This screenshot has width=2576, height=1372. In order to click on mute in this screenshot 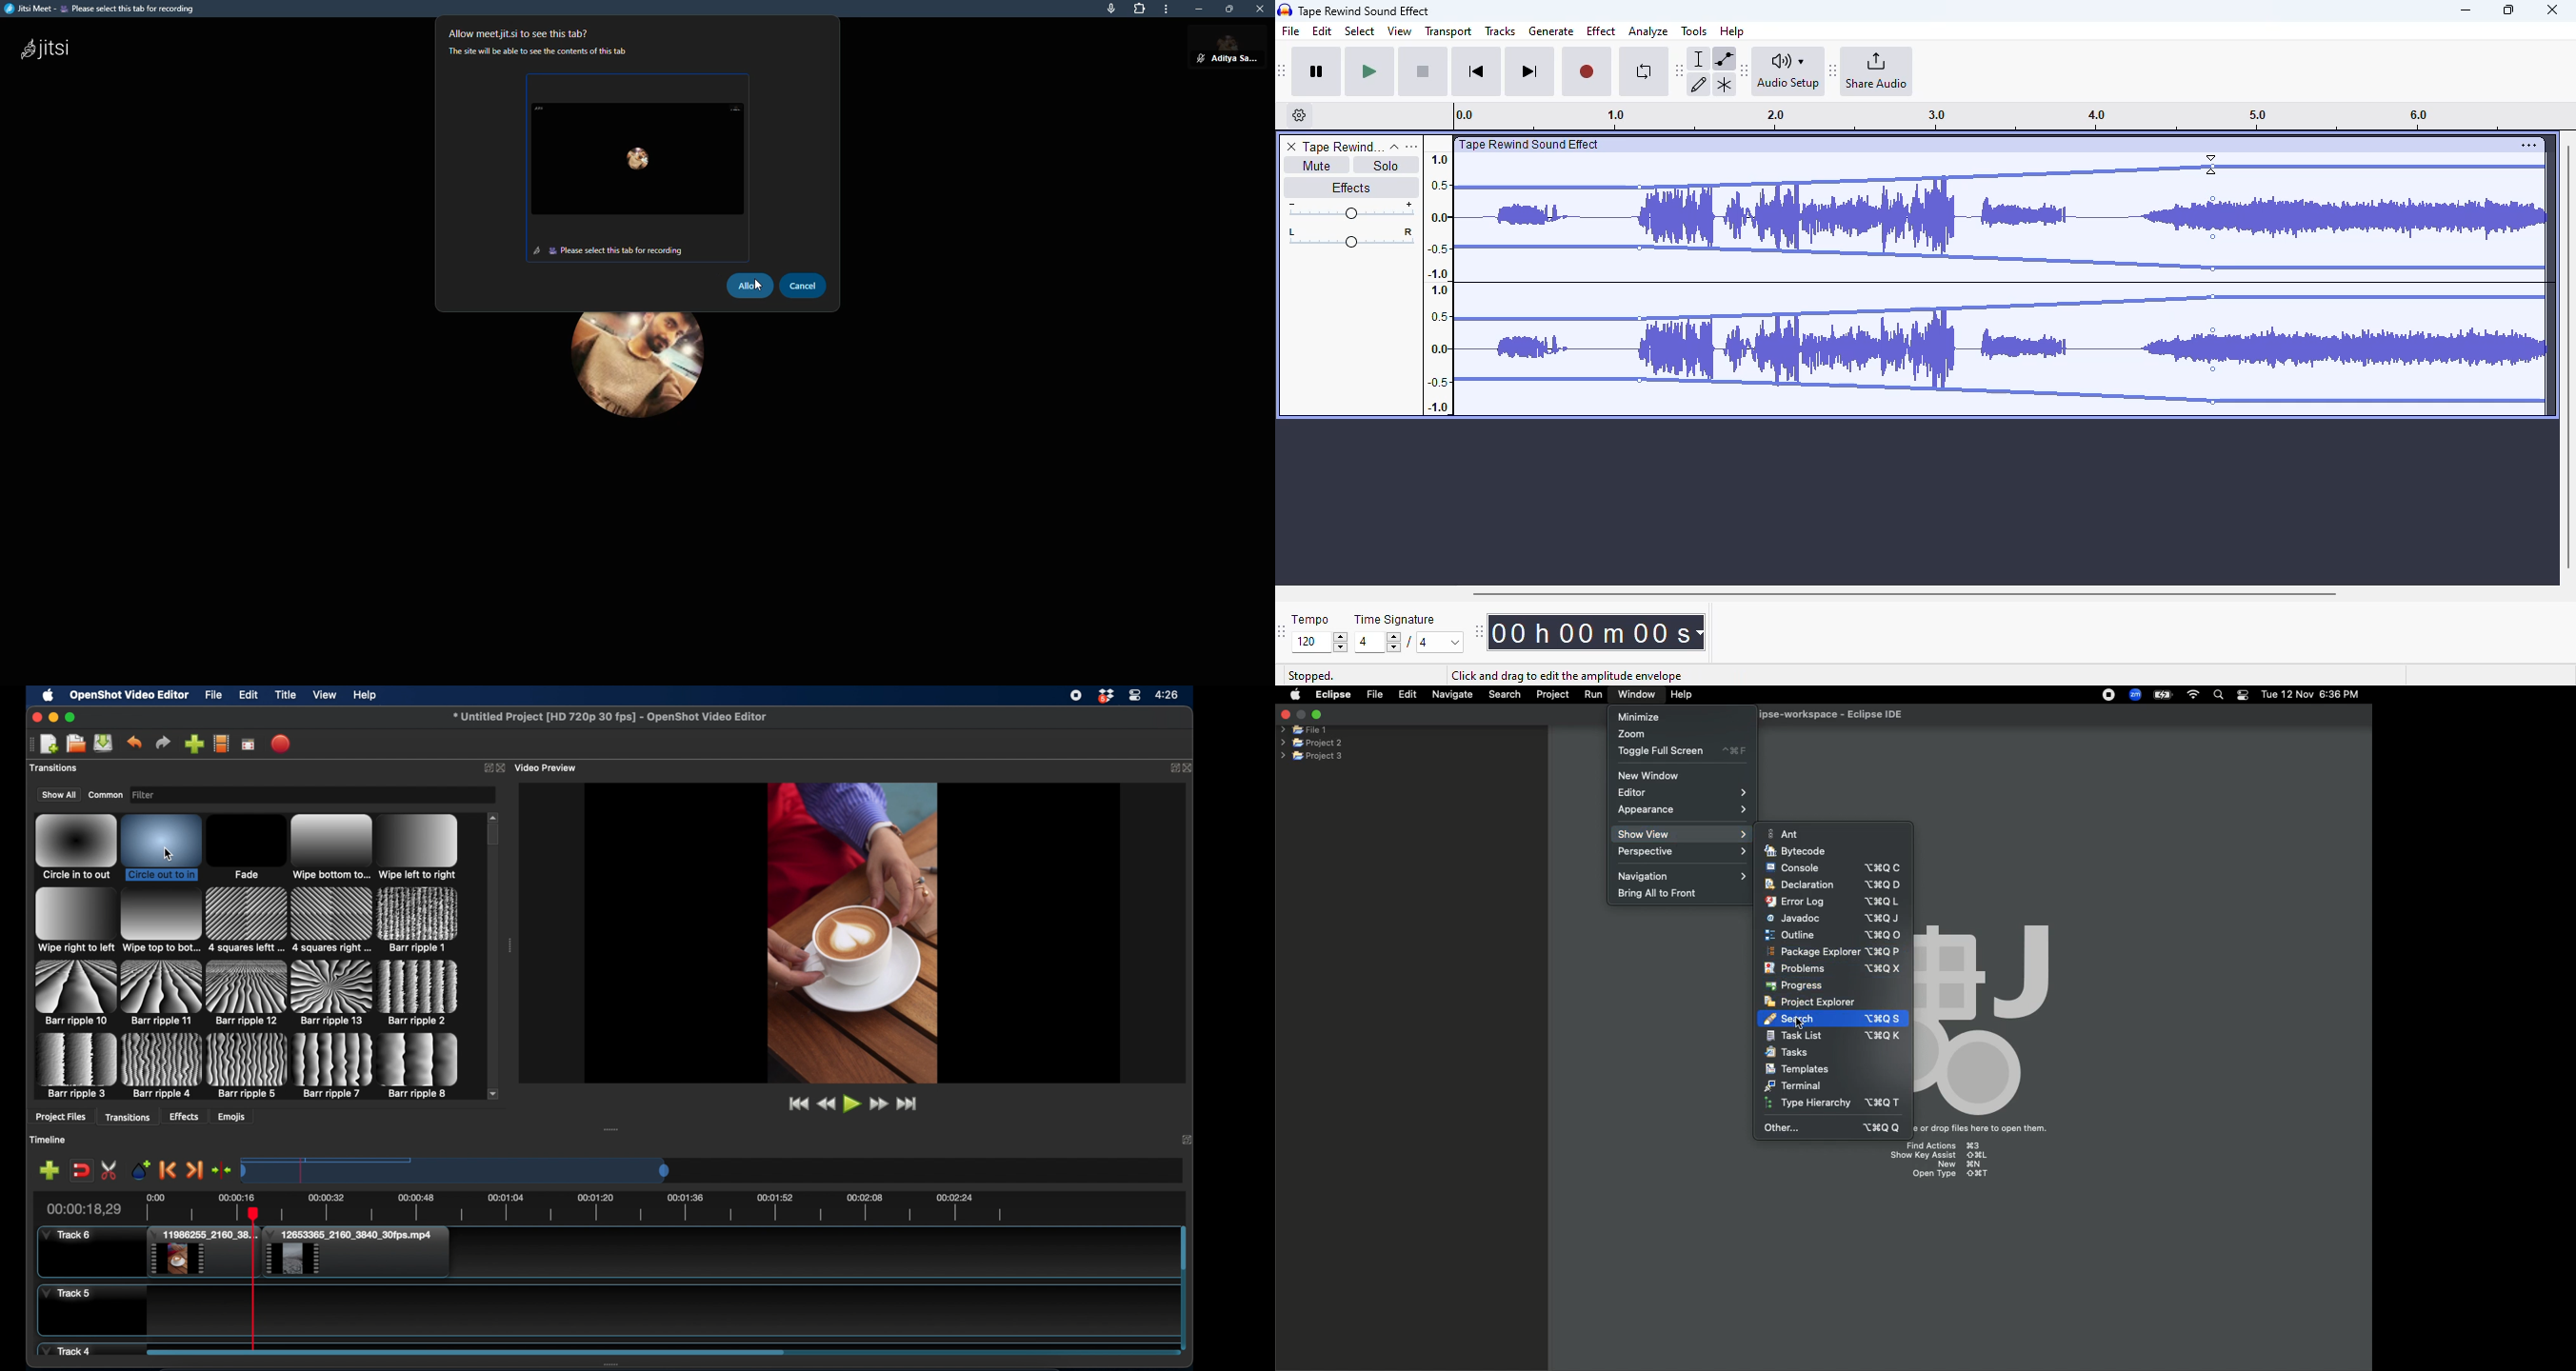, I will do `click(1315, 166)`.